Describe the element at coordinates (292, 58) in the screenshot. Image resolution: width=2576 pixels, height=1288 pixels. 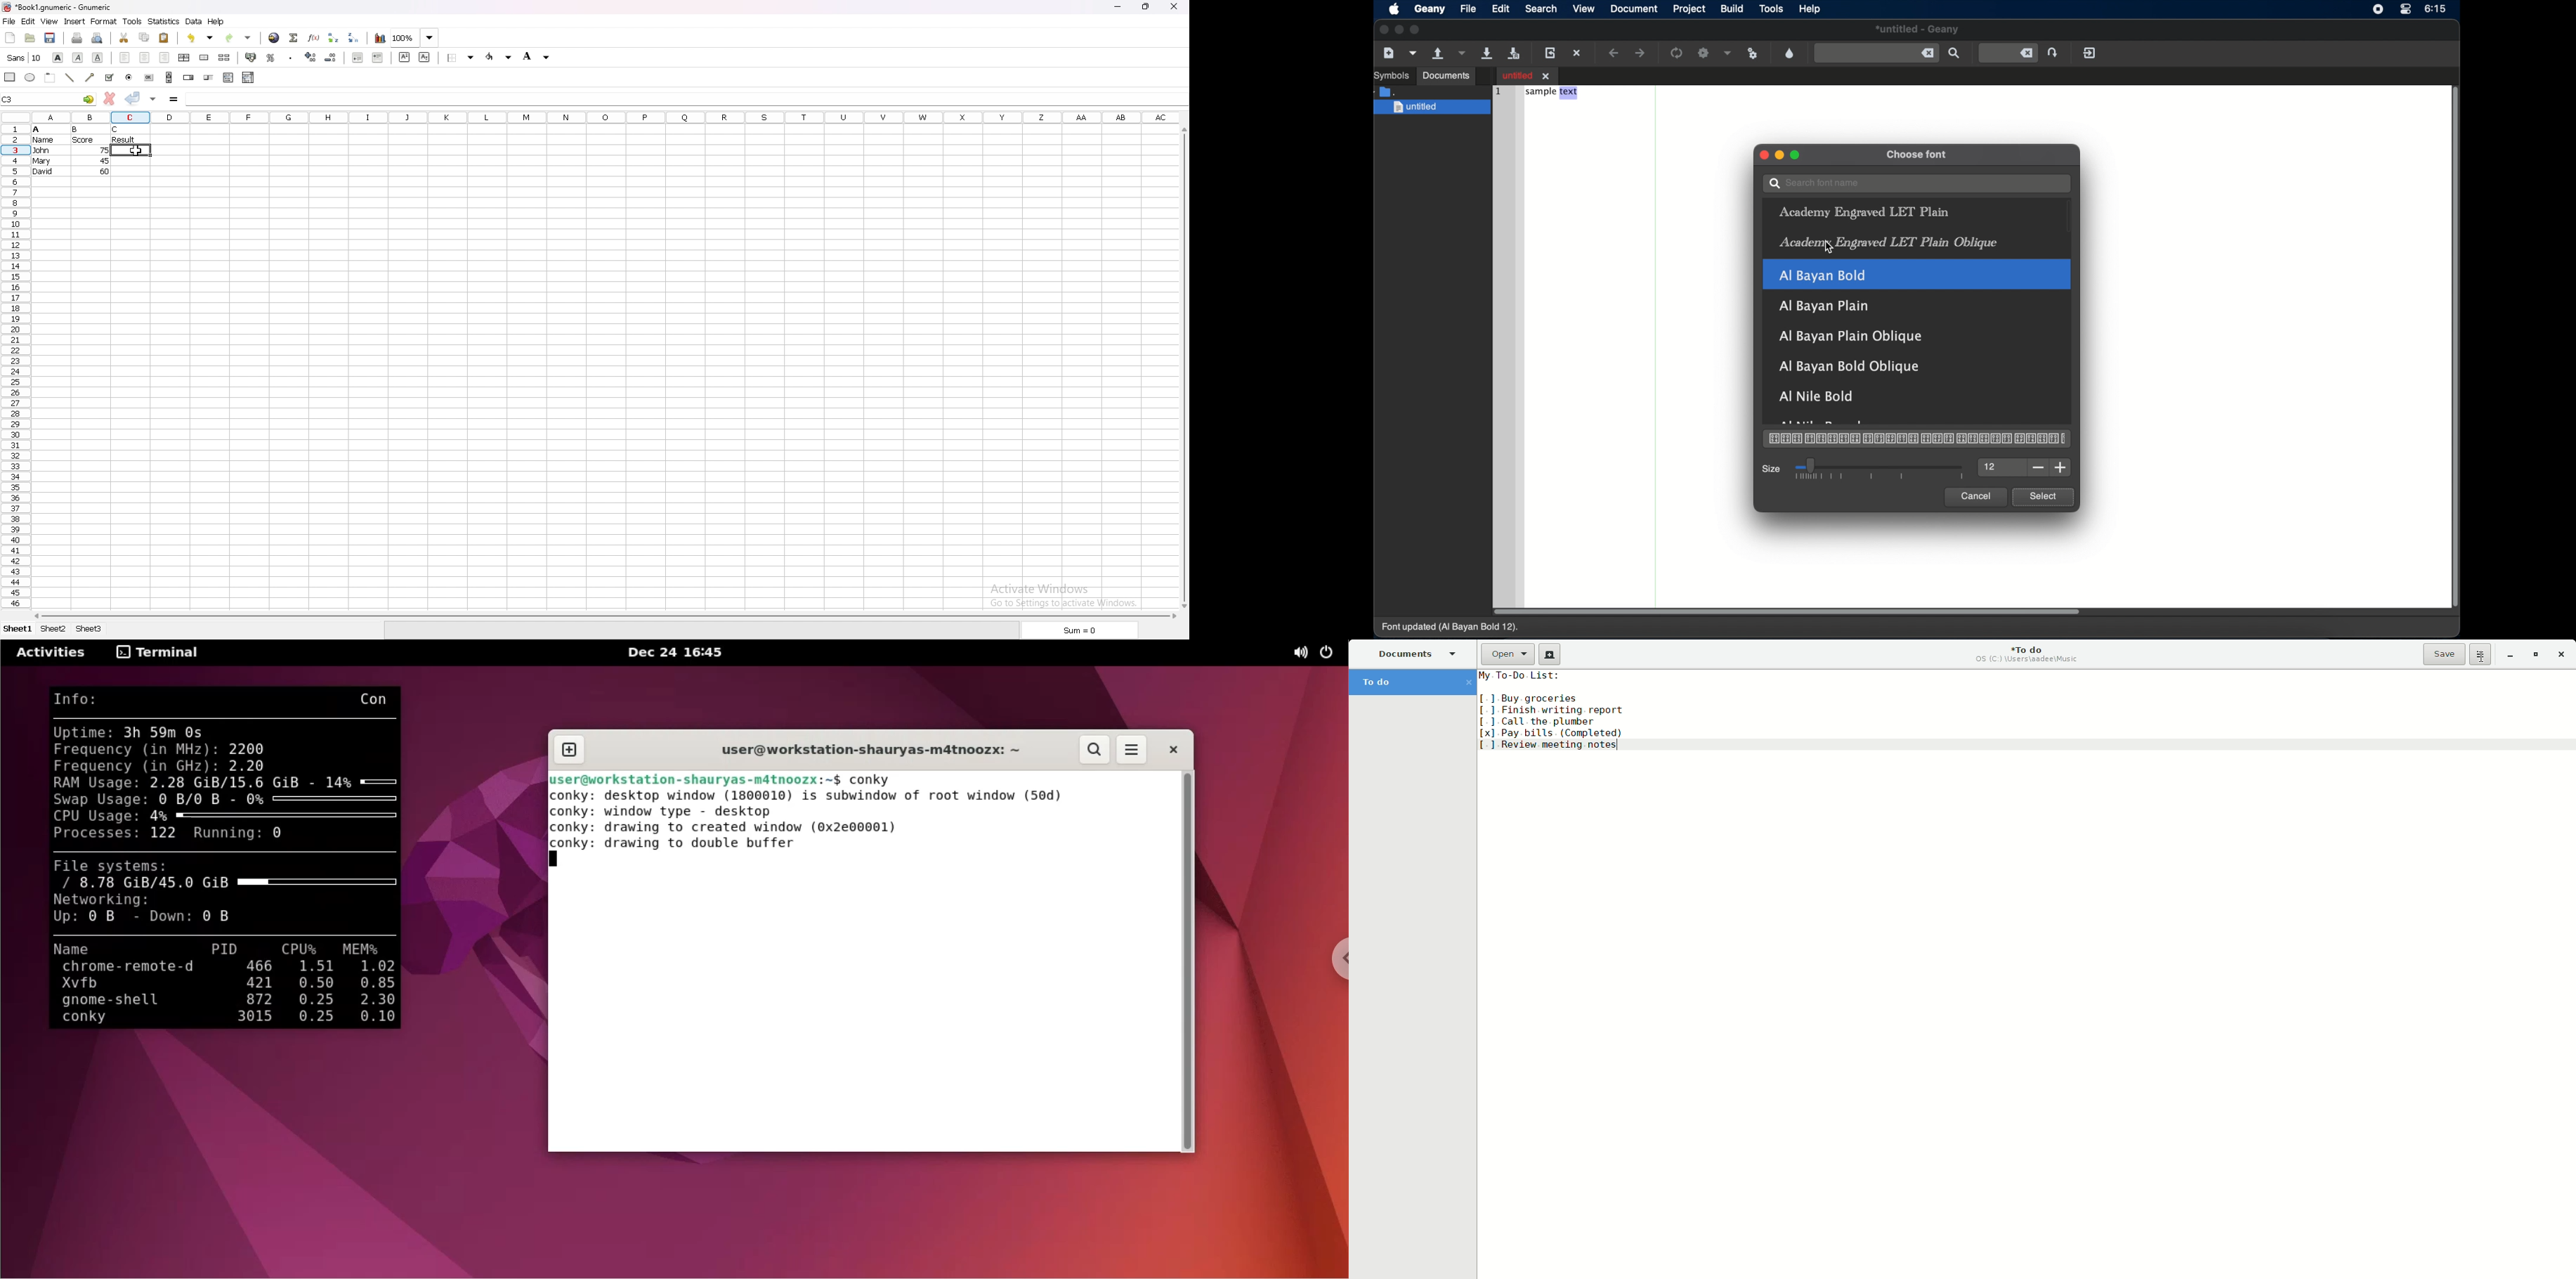
I see `thousand separator` at that location.